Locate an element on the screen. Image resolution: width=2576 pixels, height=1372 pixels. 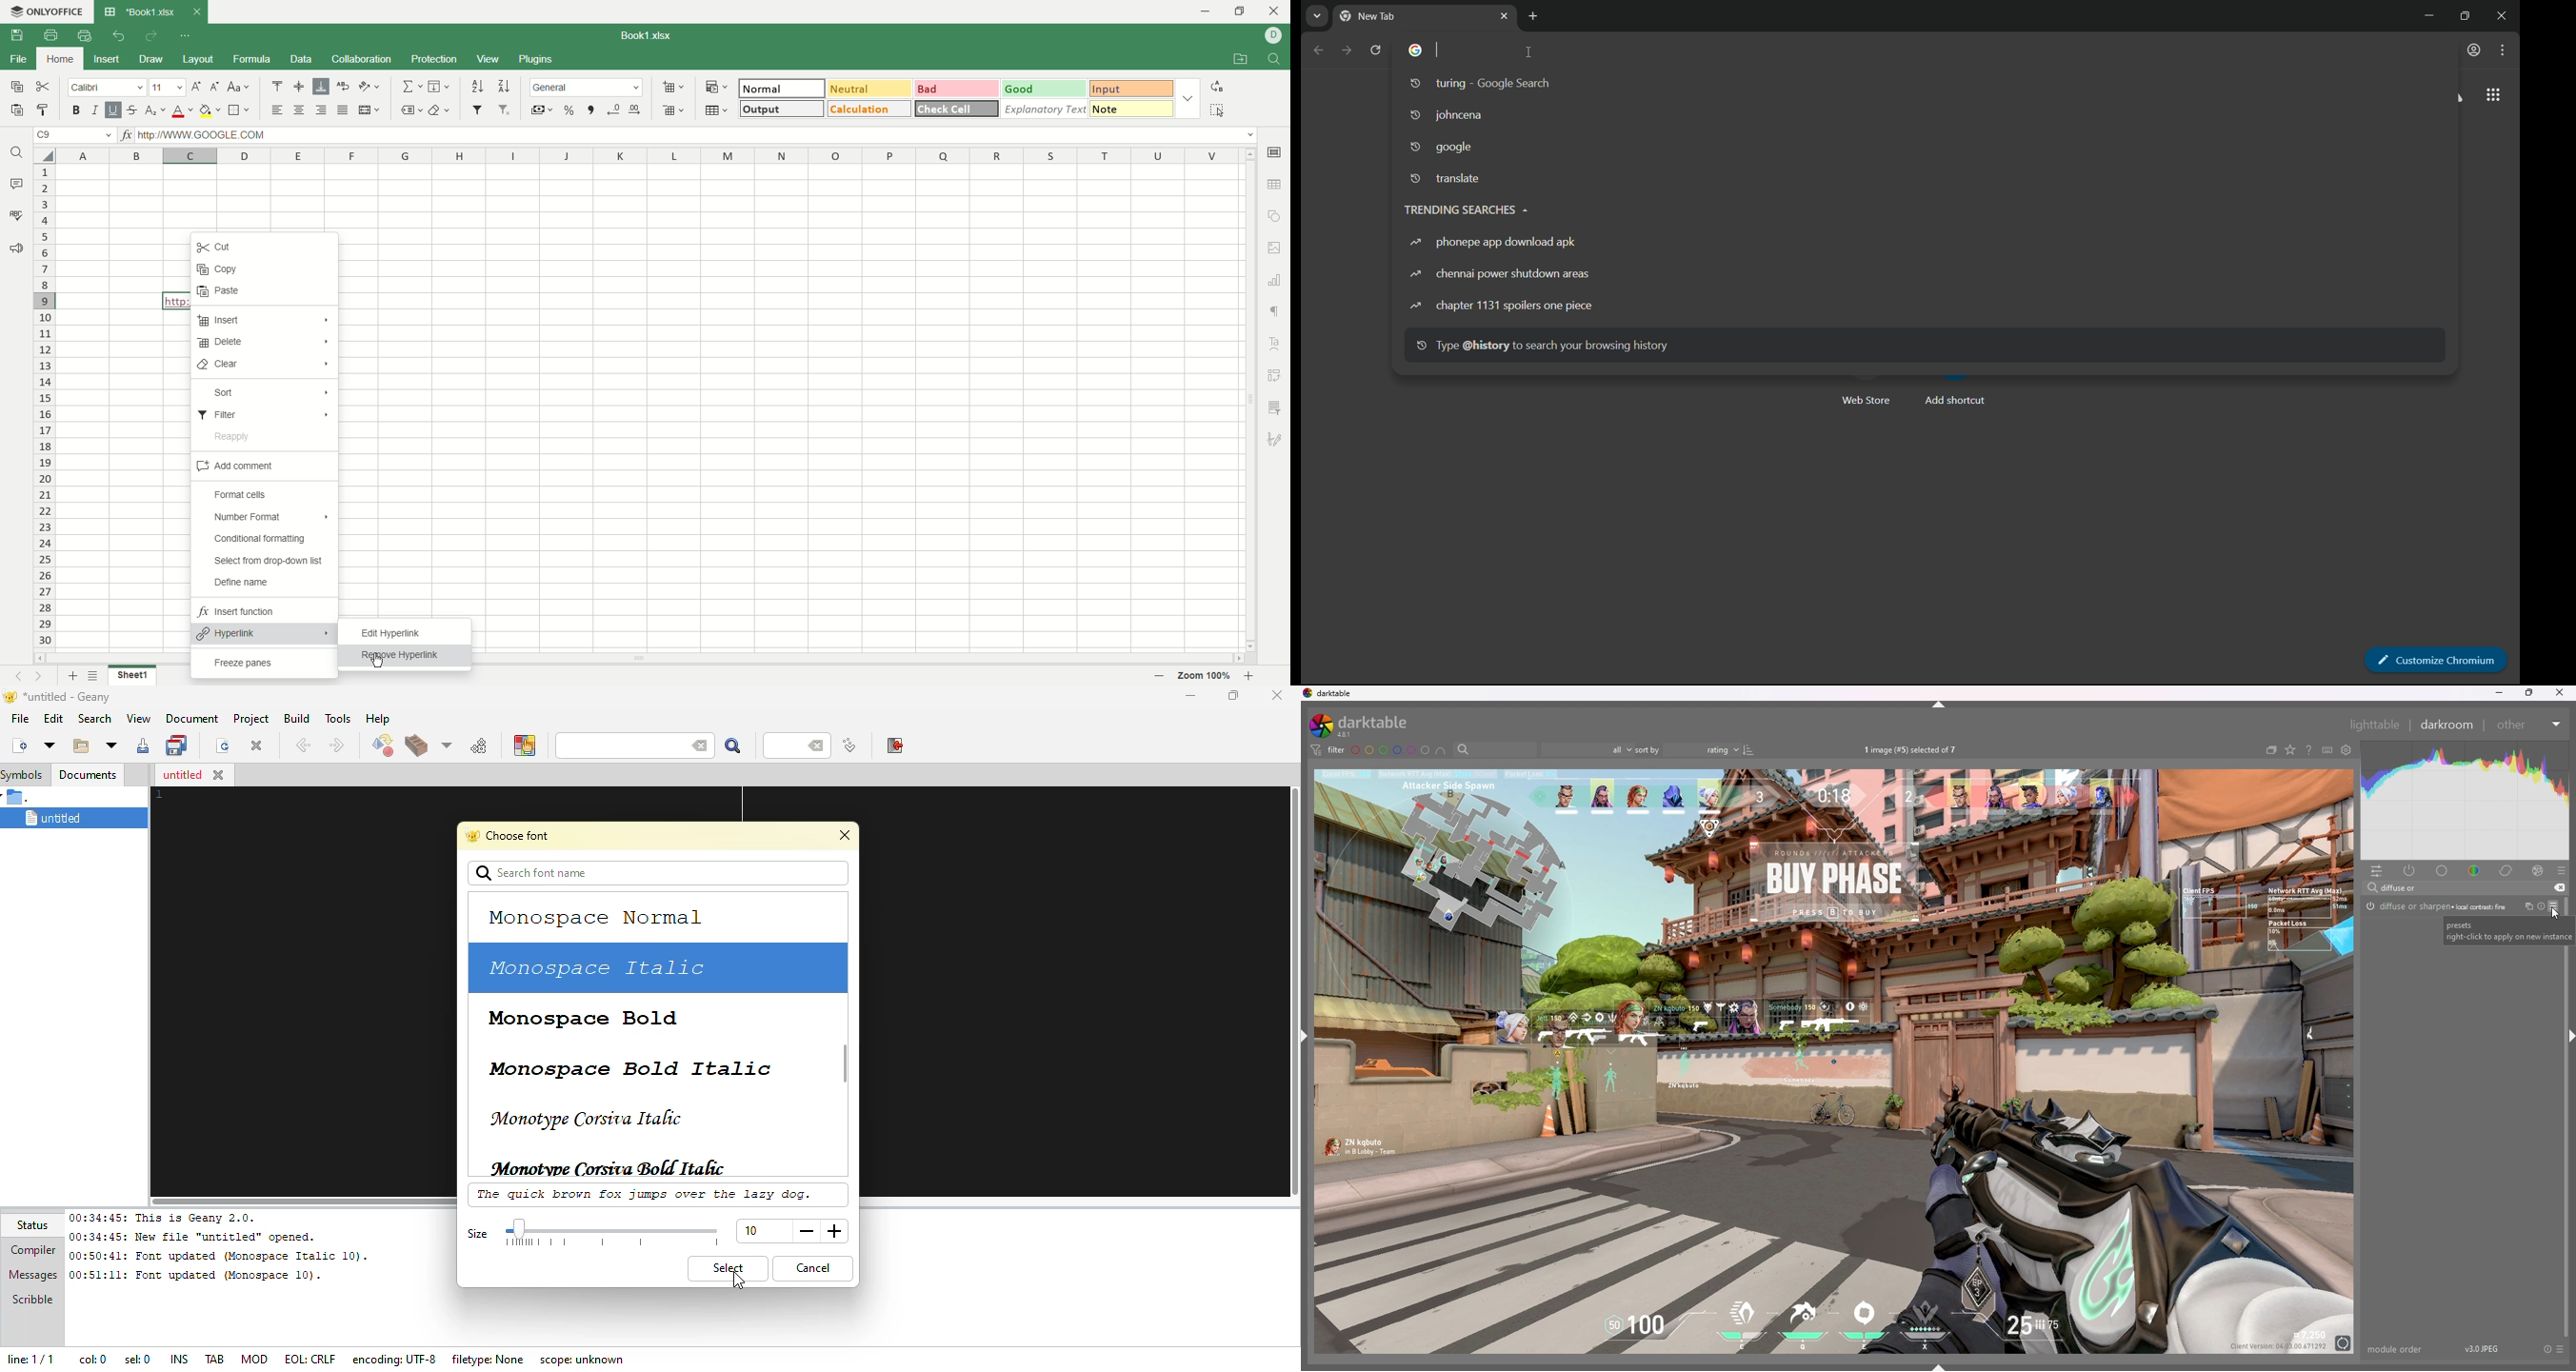
align left is located at coordinates (275, 110).